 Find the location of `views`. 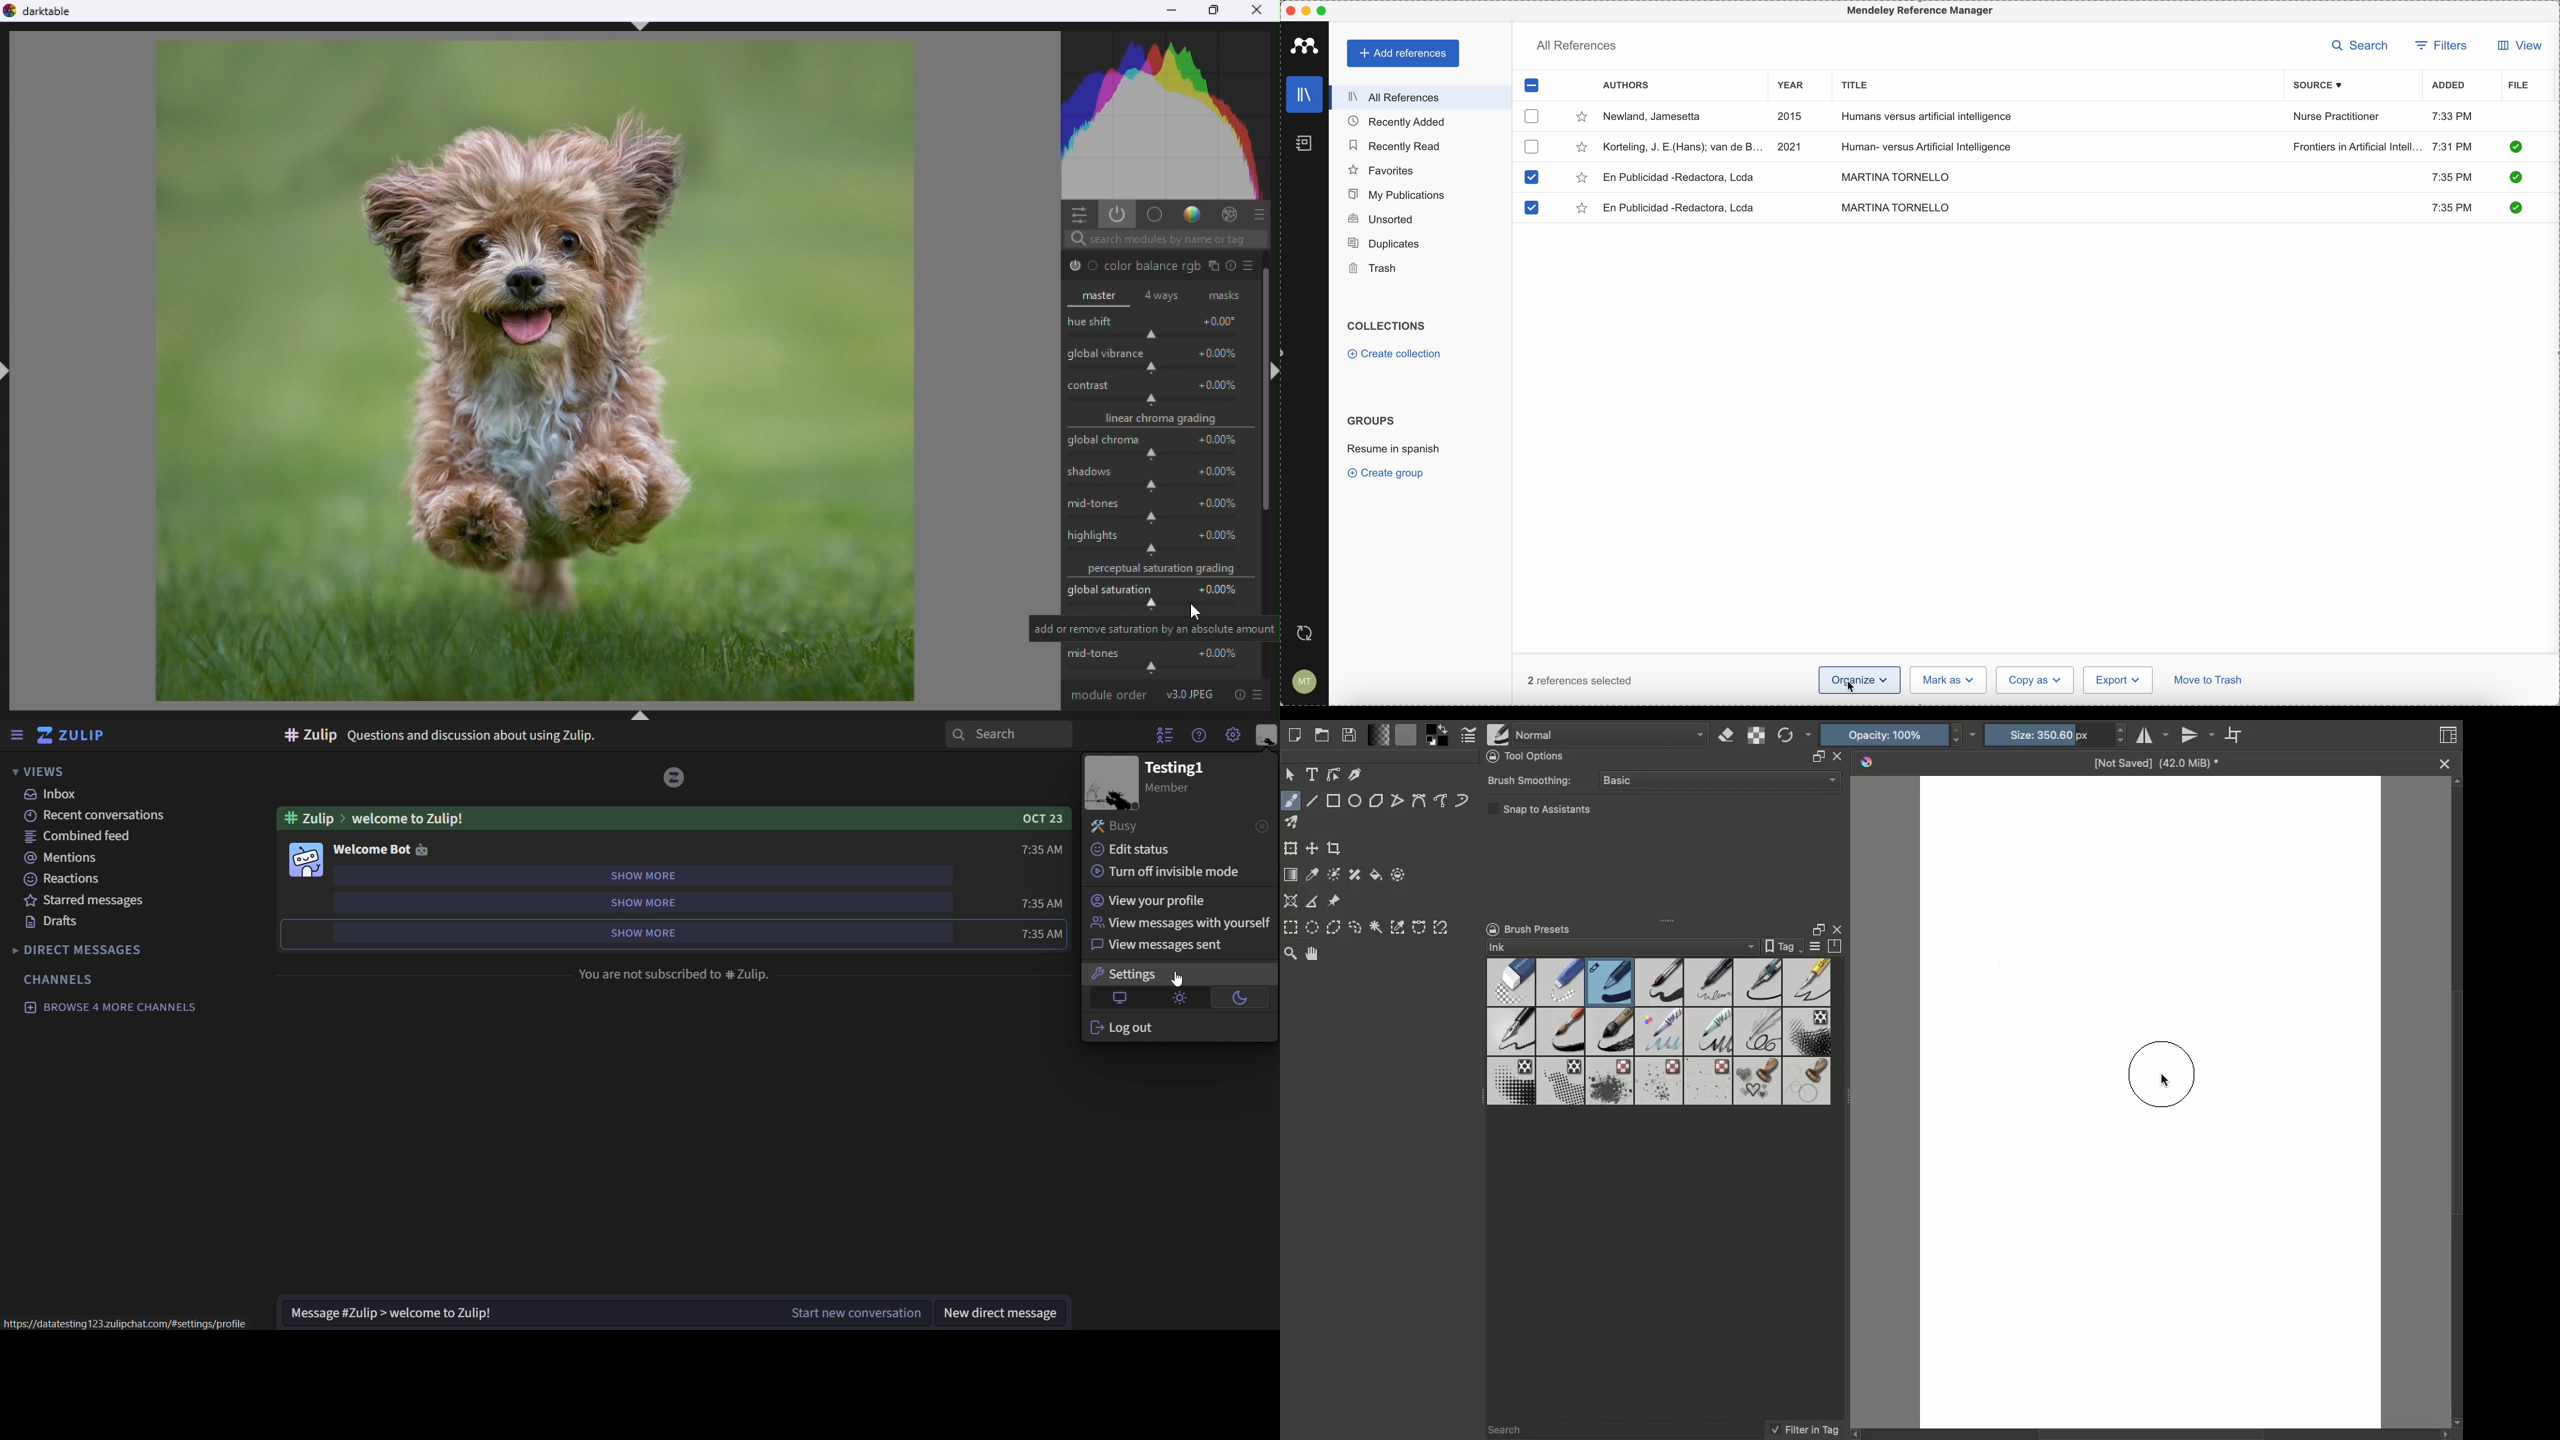

views is located at coordinates (47, 771).